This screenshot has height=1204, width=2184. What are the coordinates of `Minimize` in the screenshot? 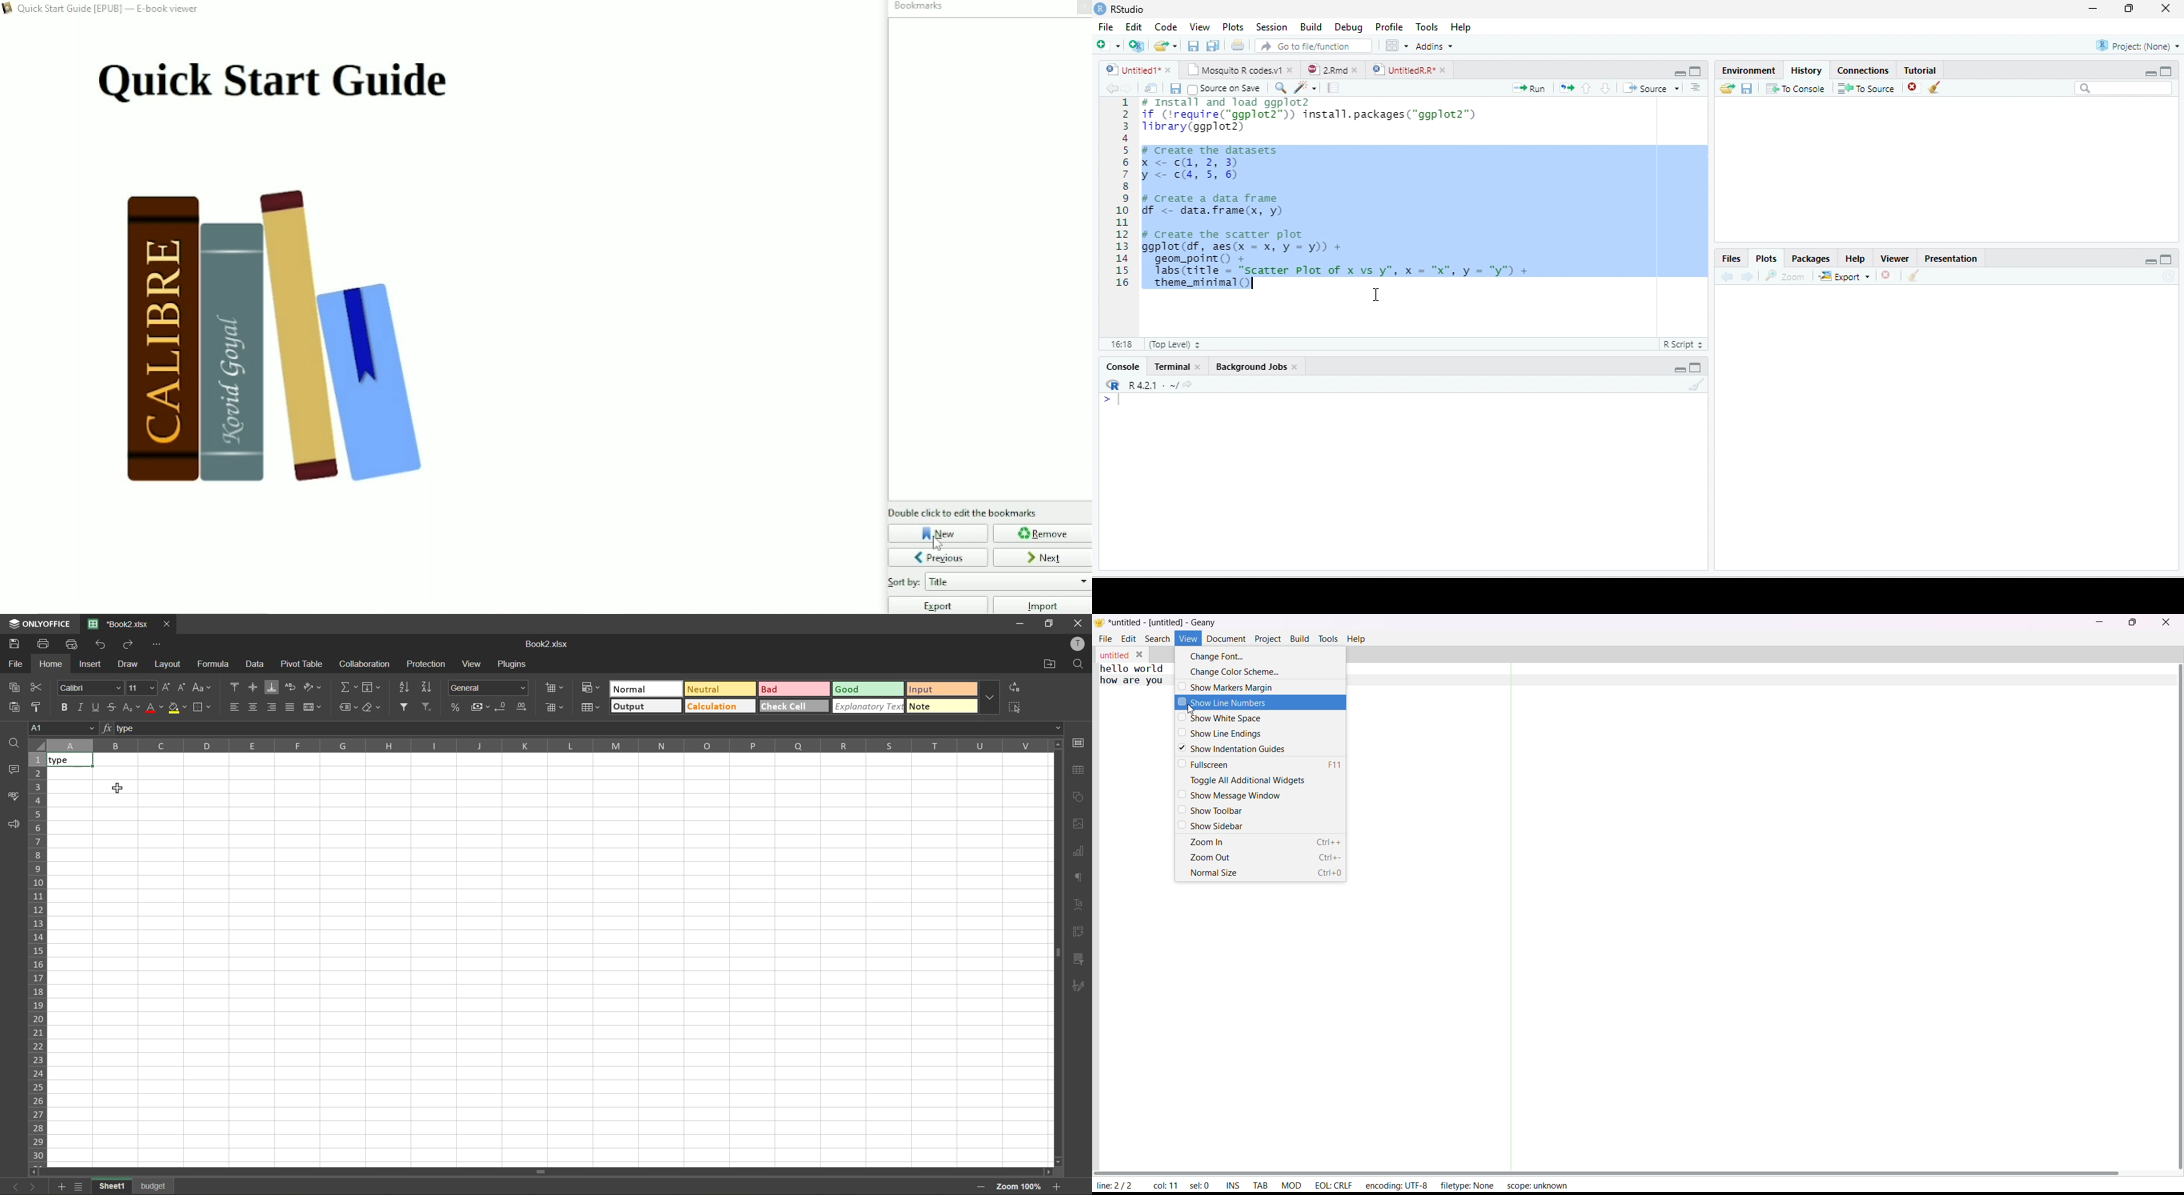 It's located at (1678, 72).